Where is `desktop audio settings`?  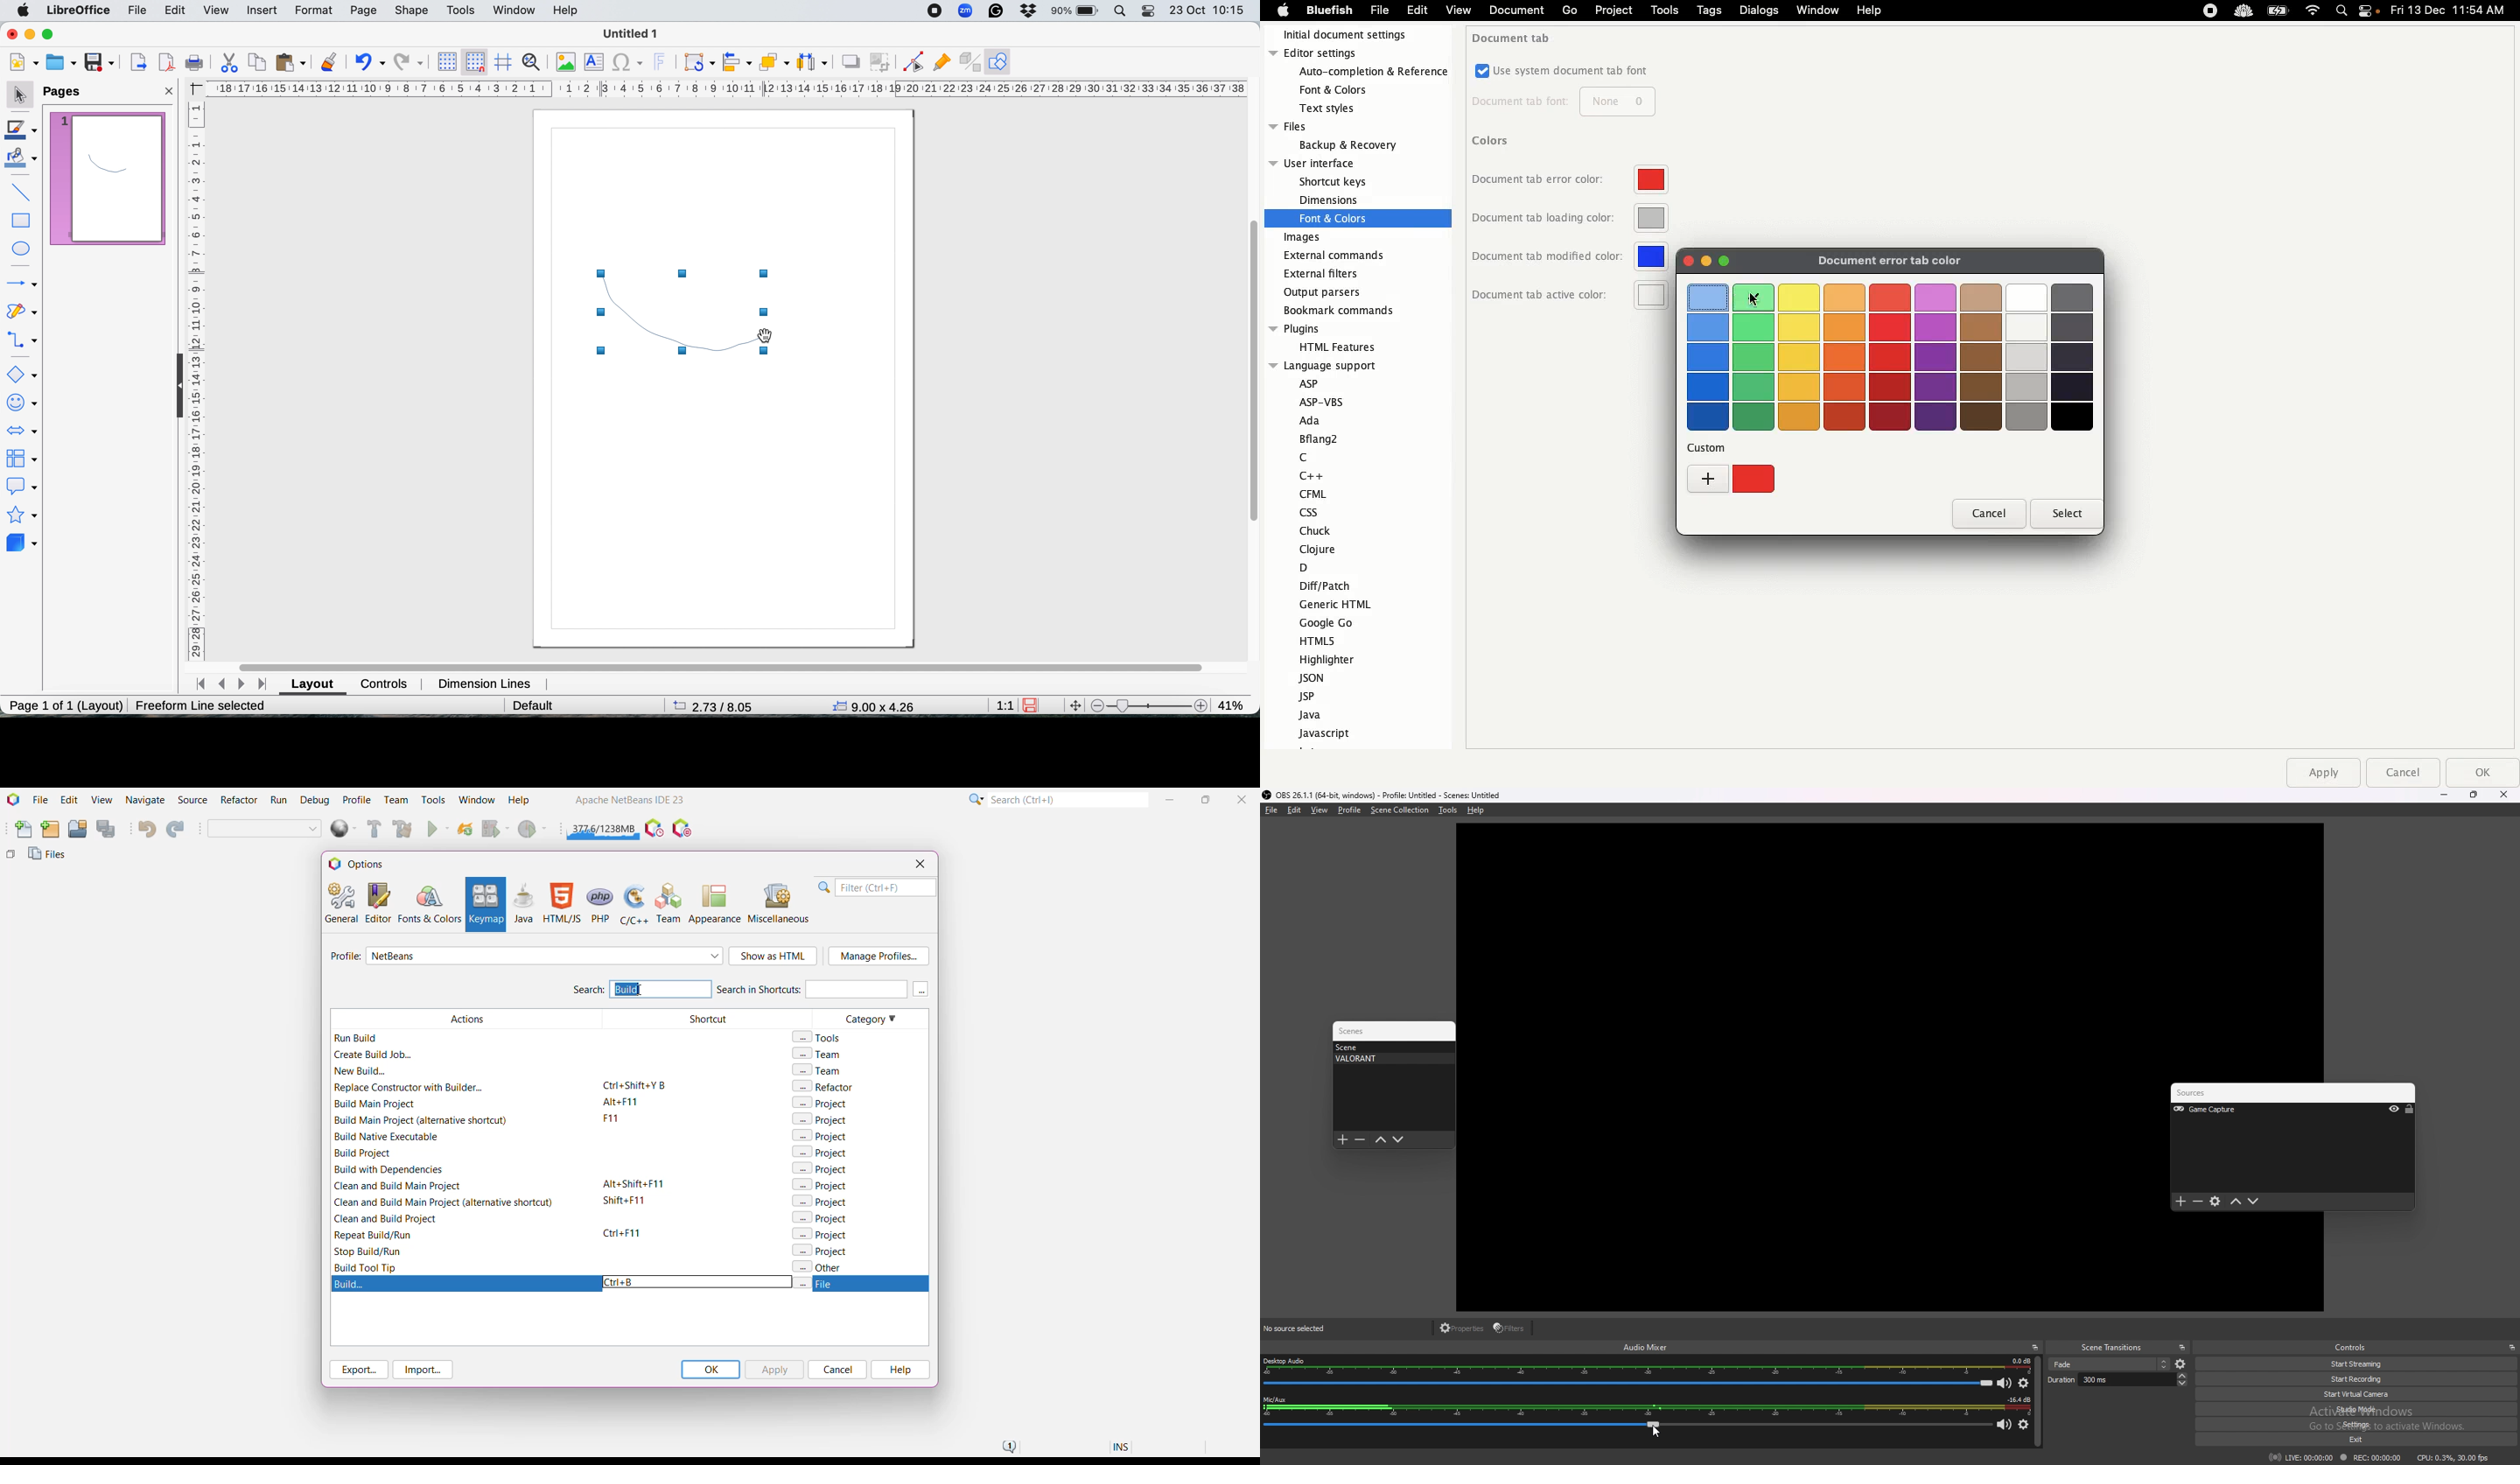
desktop audio settings is located at coordinates (2024, 1383).